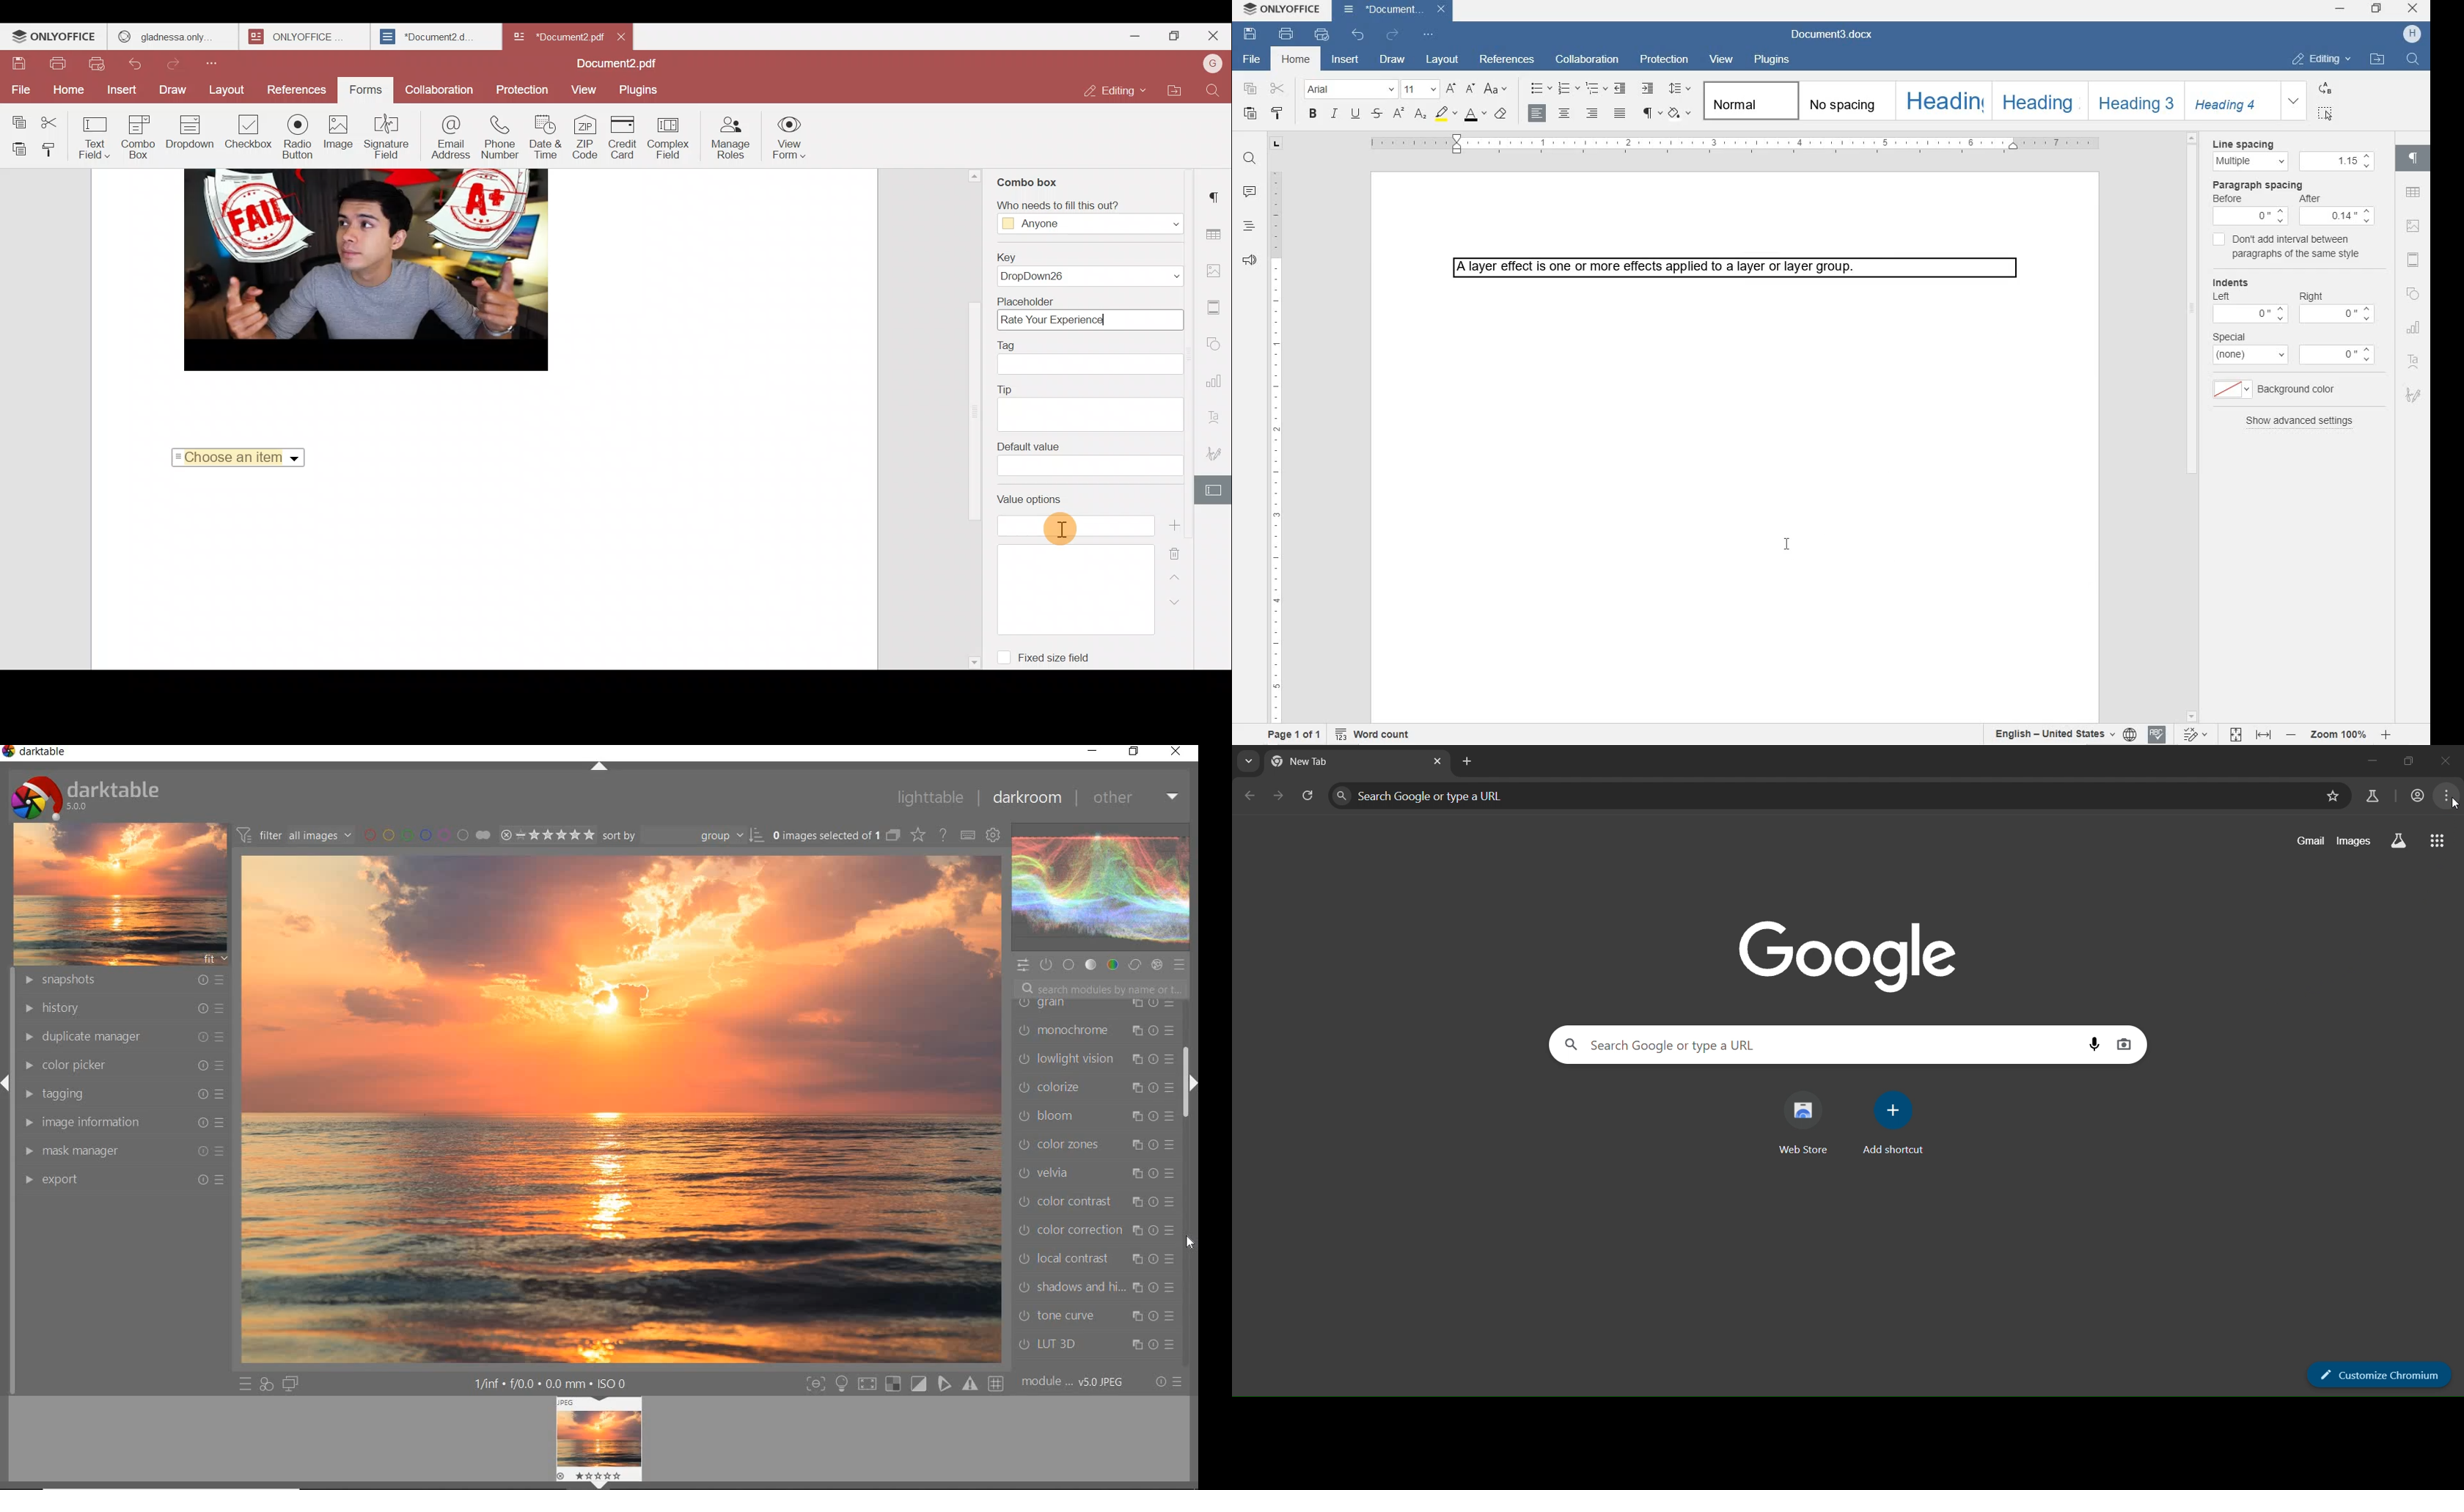  Describe the element at coordinates (1620, 112) in the screenshot. I see `JUSTIFIED` at that location.